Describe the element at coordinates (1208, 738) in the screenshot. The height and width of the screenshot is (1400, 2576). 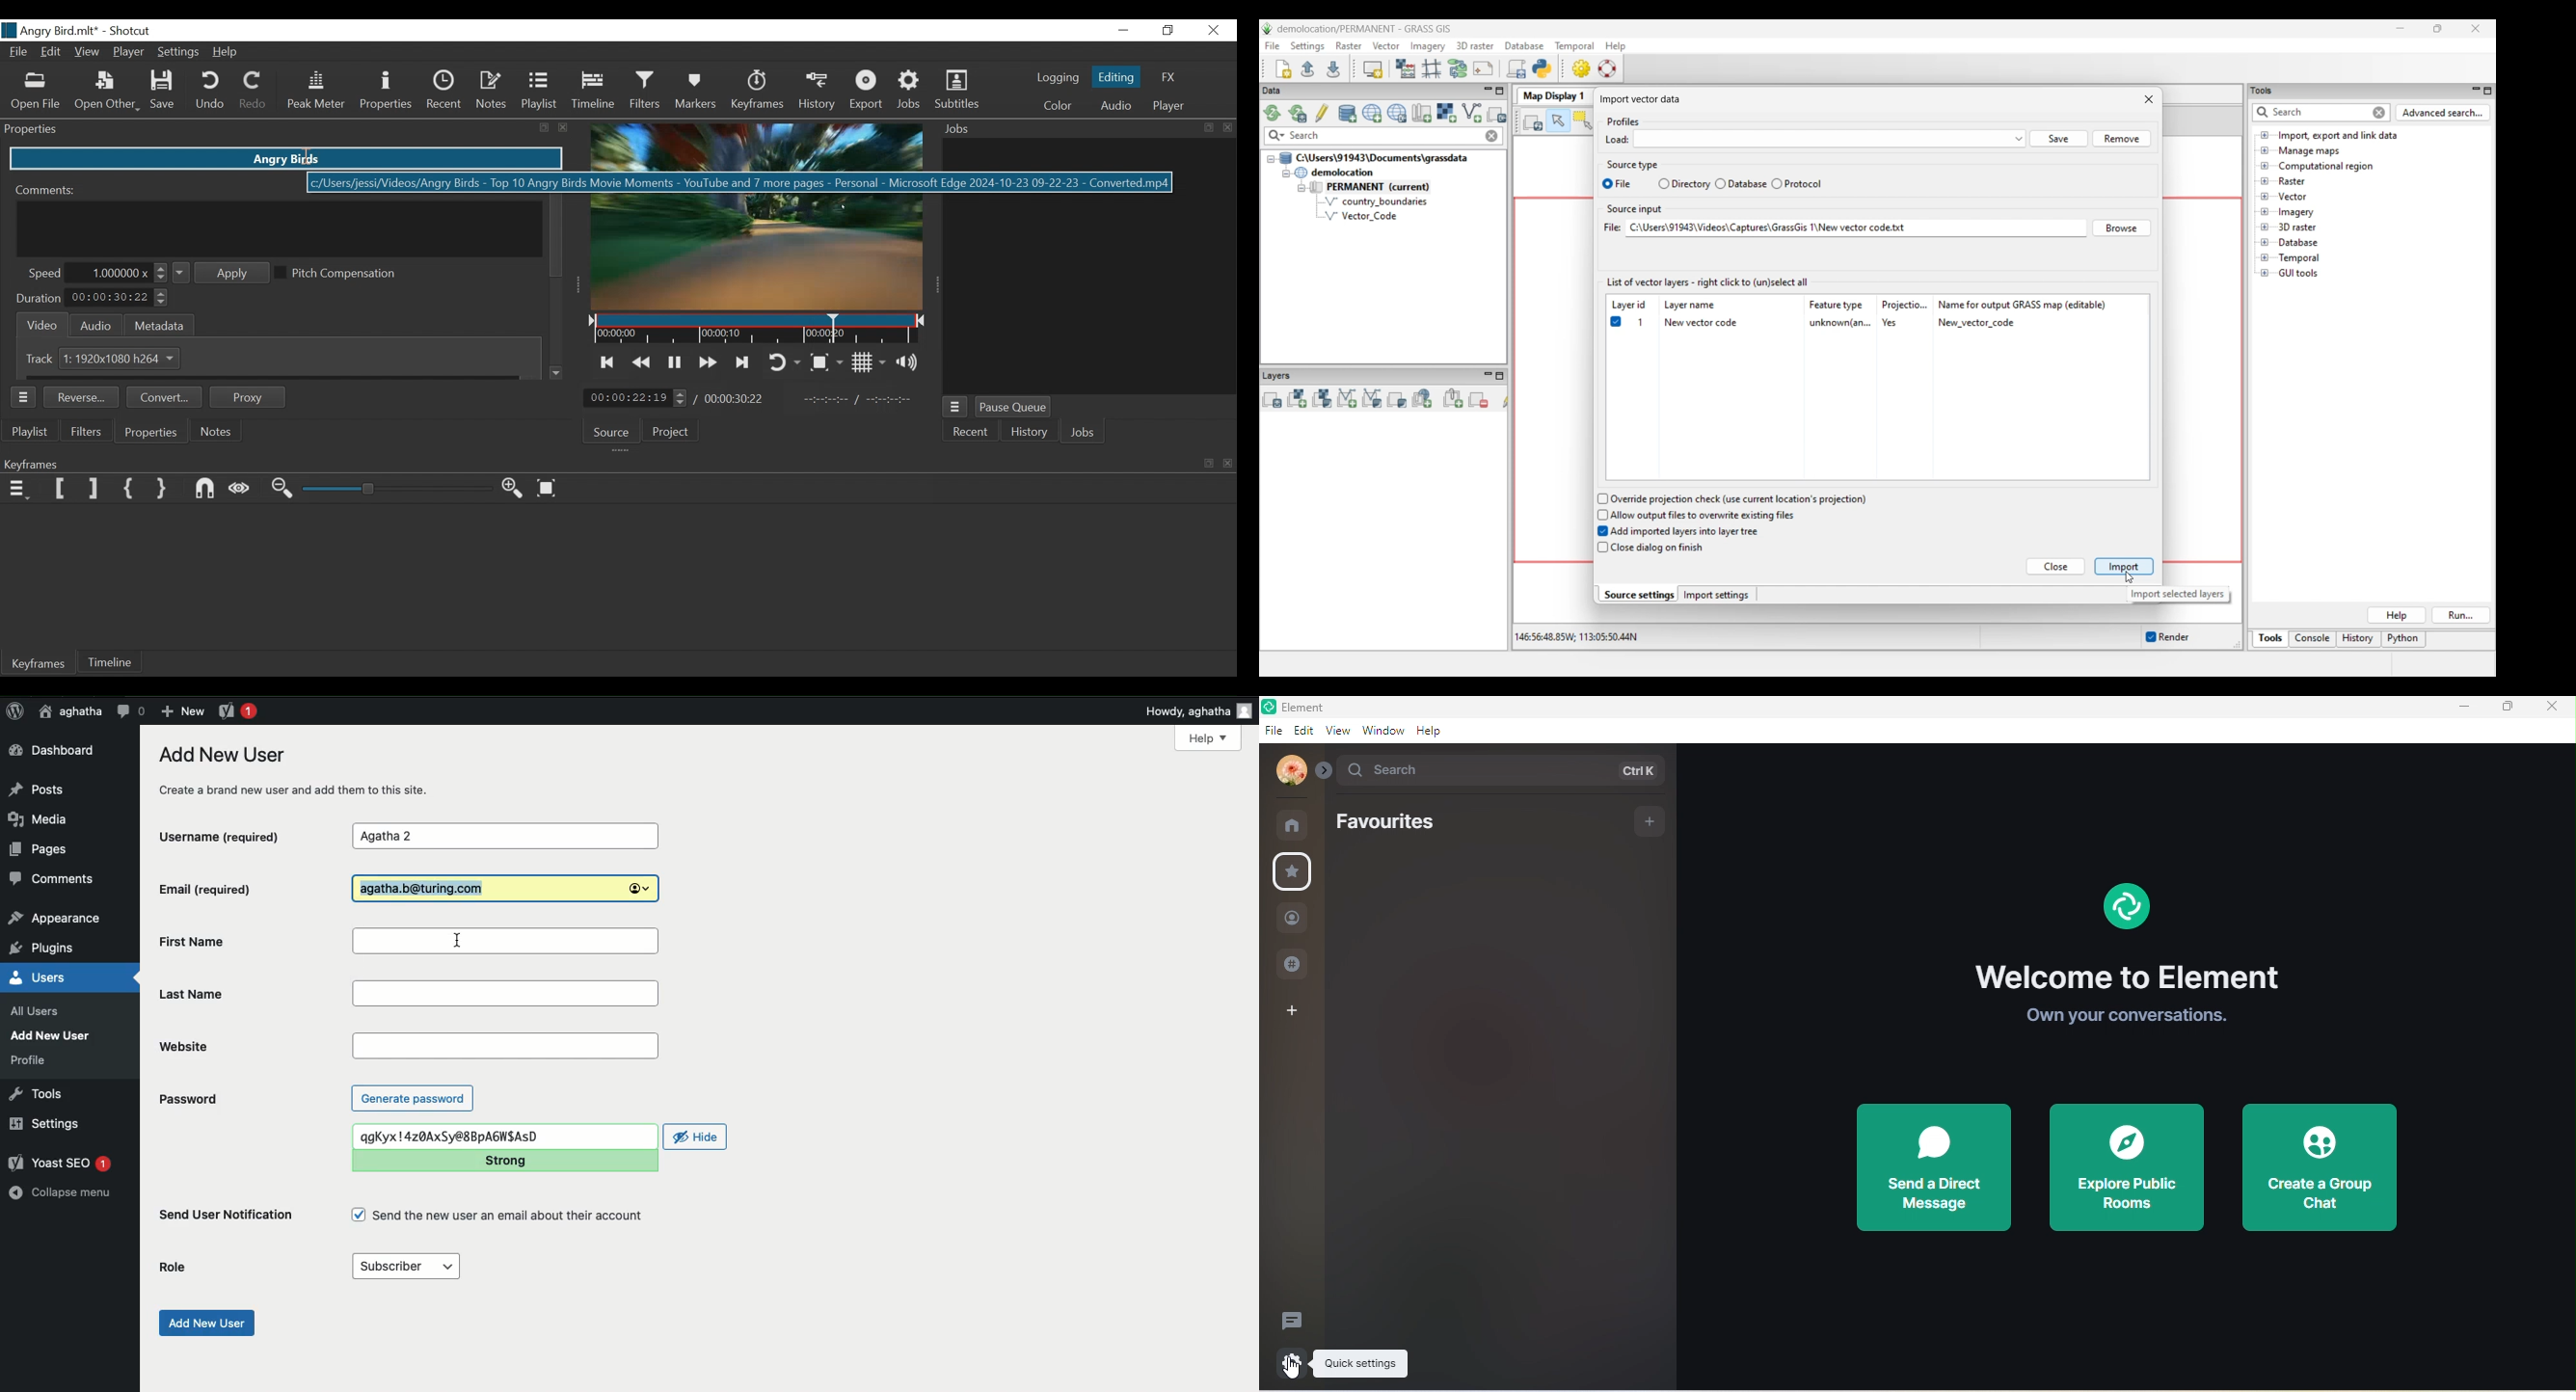
I see `Help` at that location.